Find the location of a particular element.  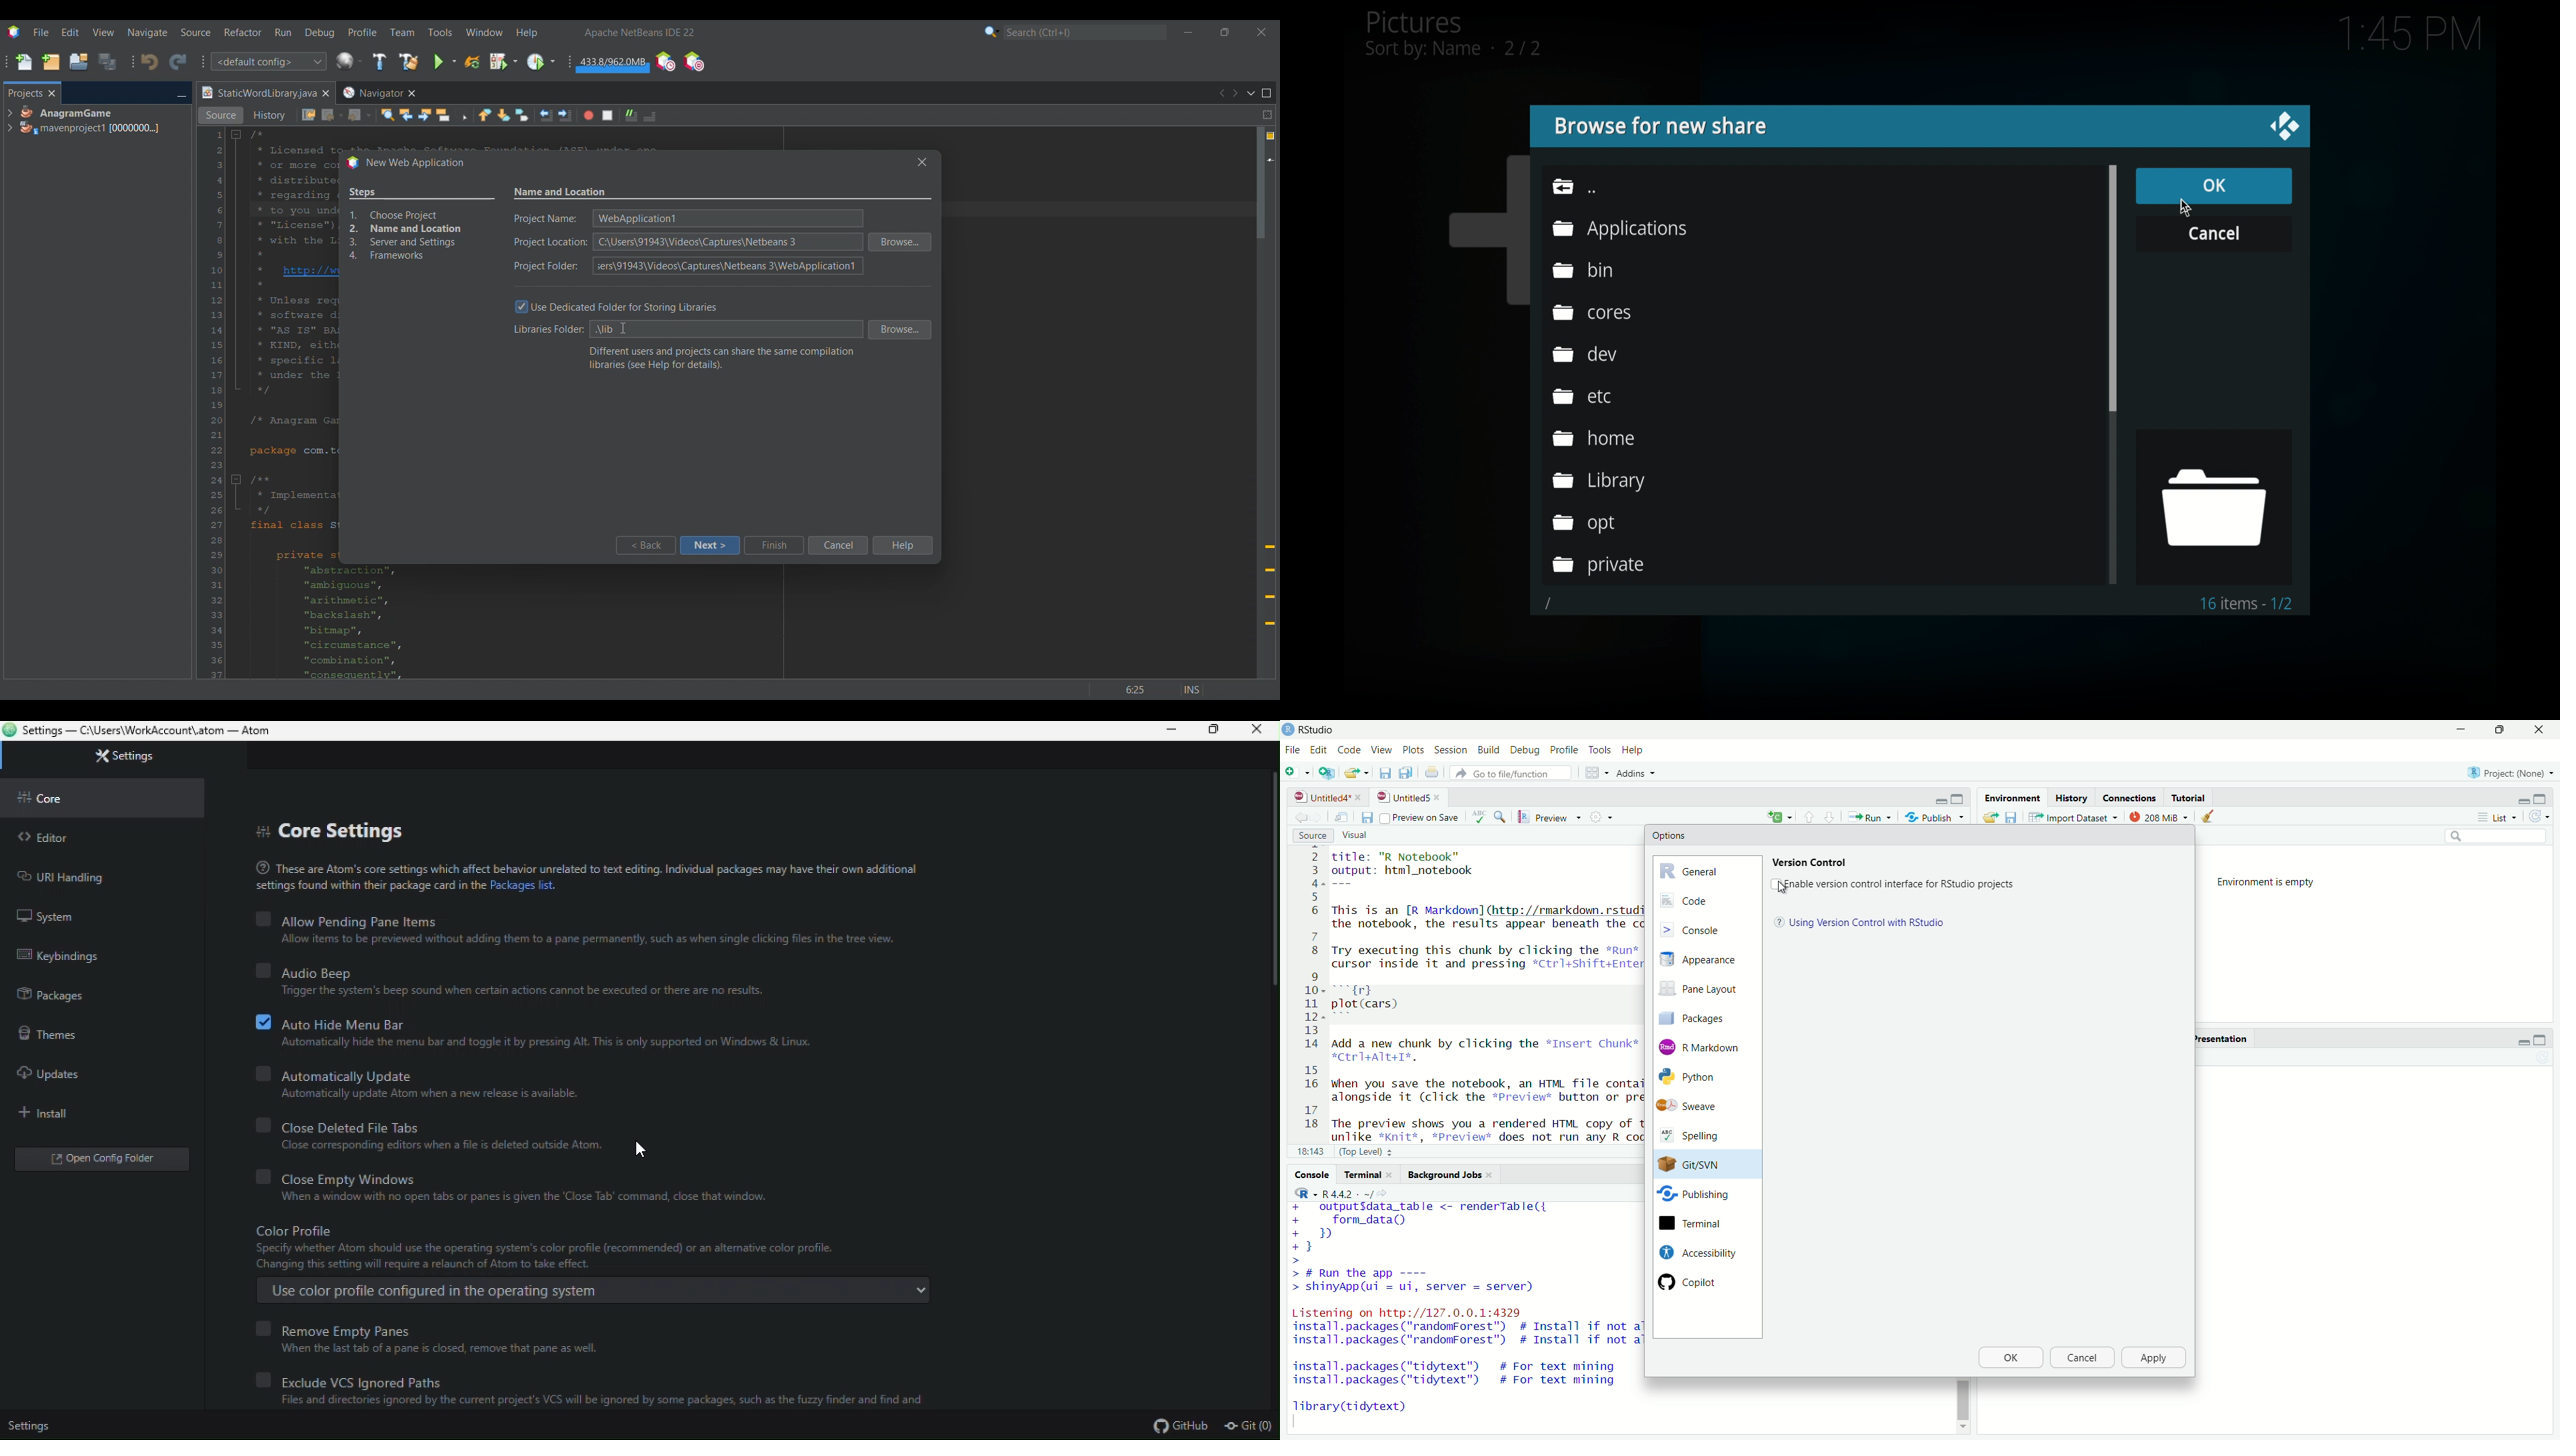

save is located at coordinates (1366, 818).